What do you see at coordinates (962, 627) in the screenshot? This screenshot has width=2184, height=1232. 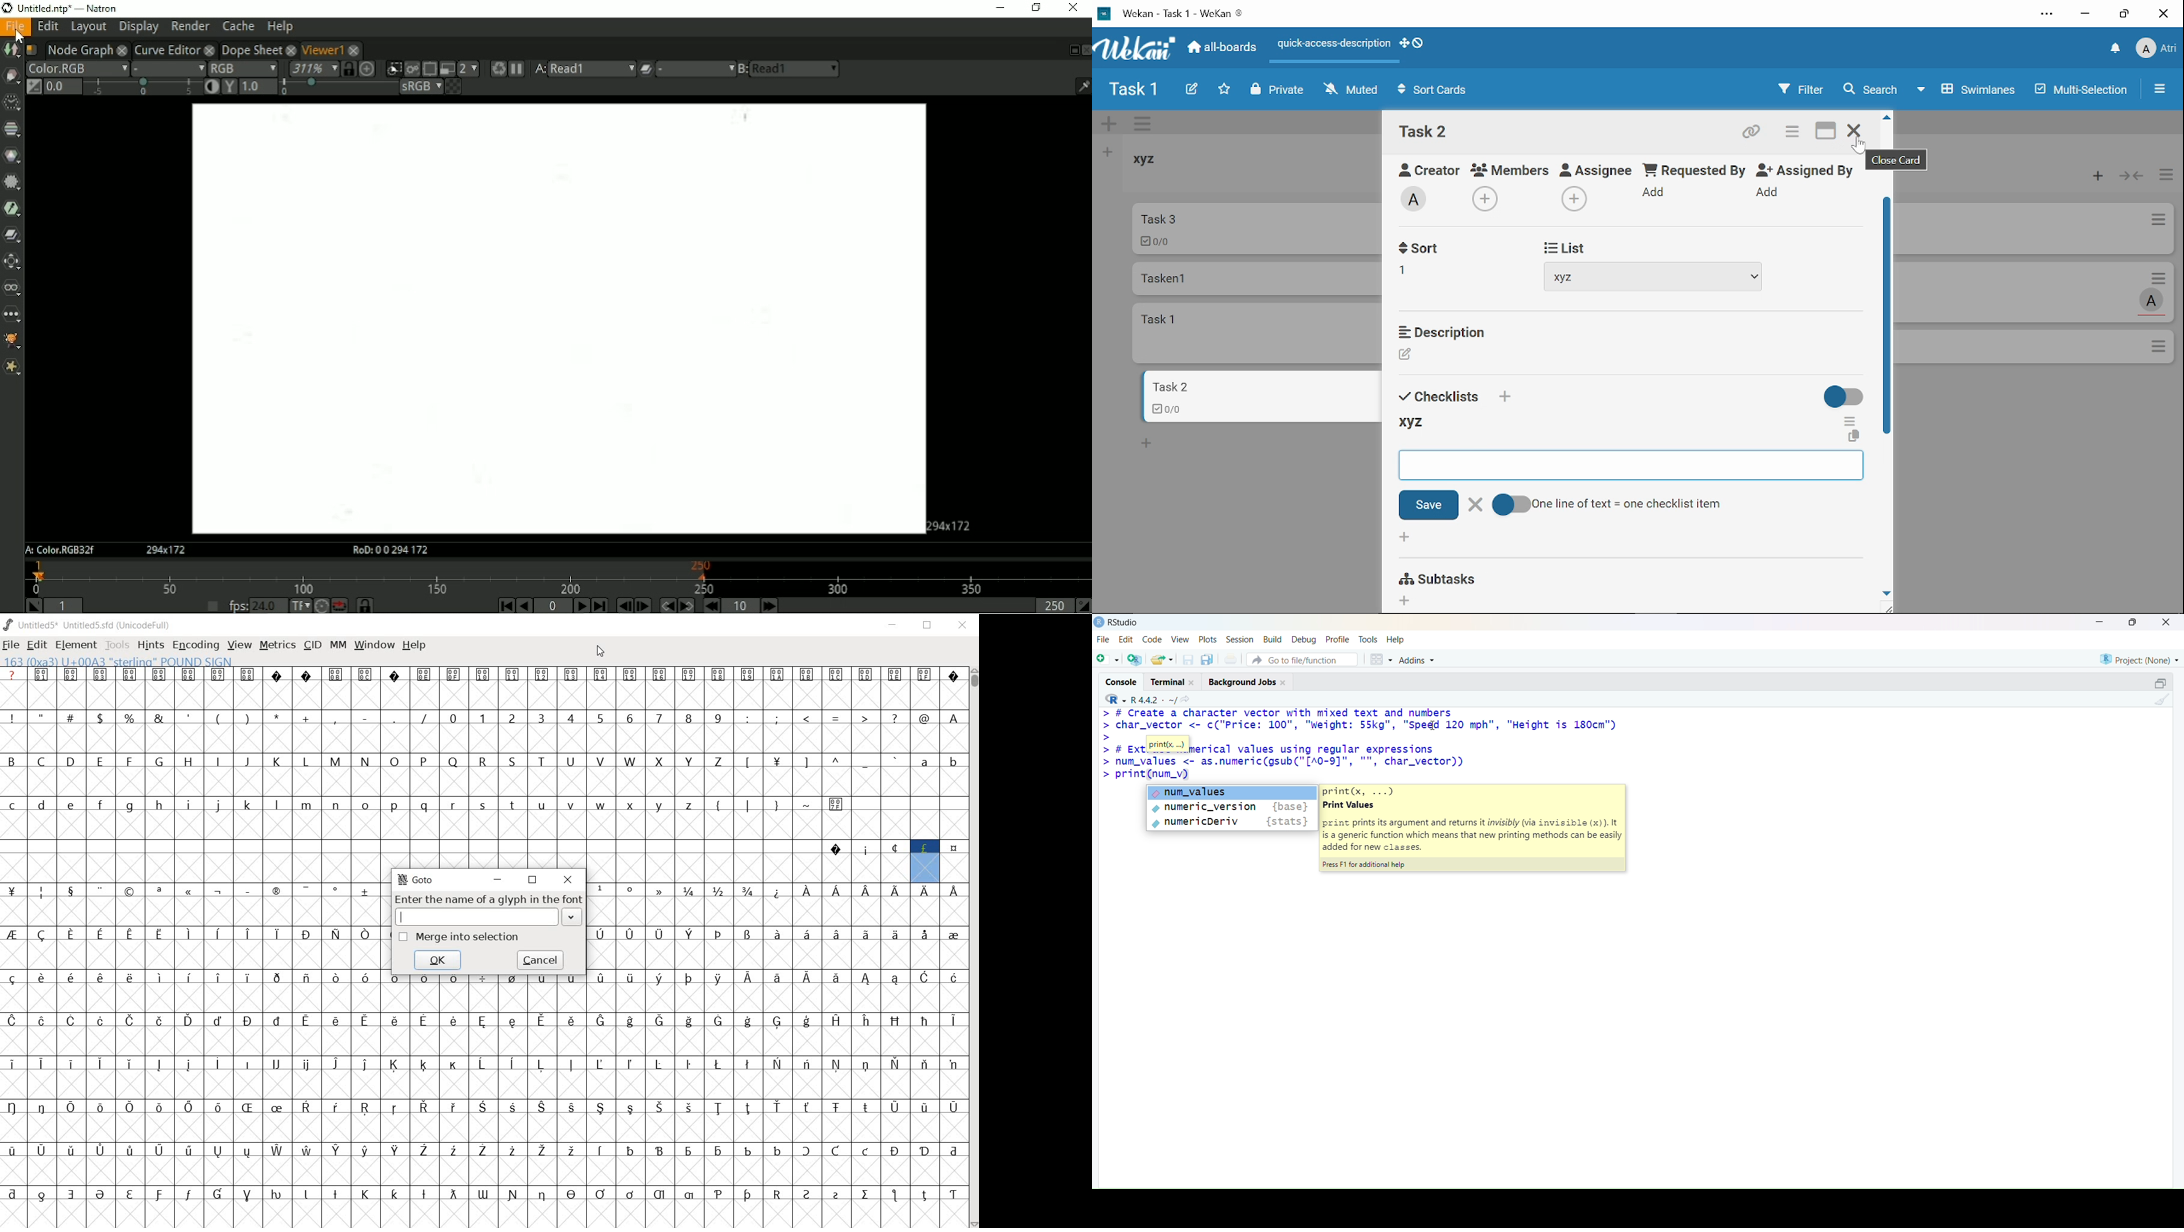 I see `CLOSE` at bounding box center [962, 627].